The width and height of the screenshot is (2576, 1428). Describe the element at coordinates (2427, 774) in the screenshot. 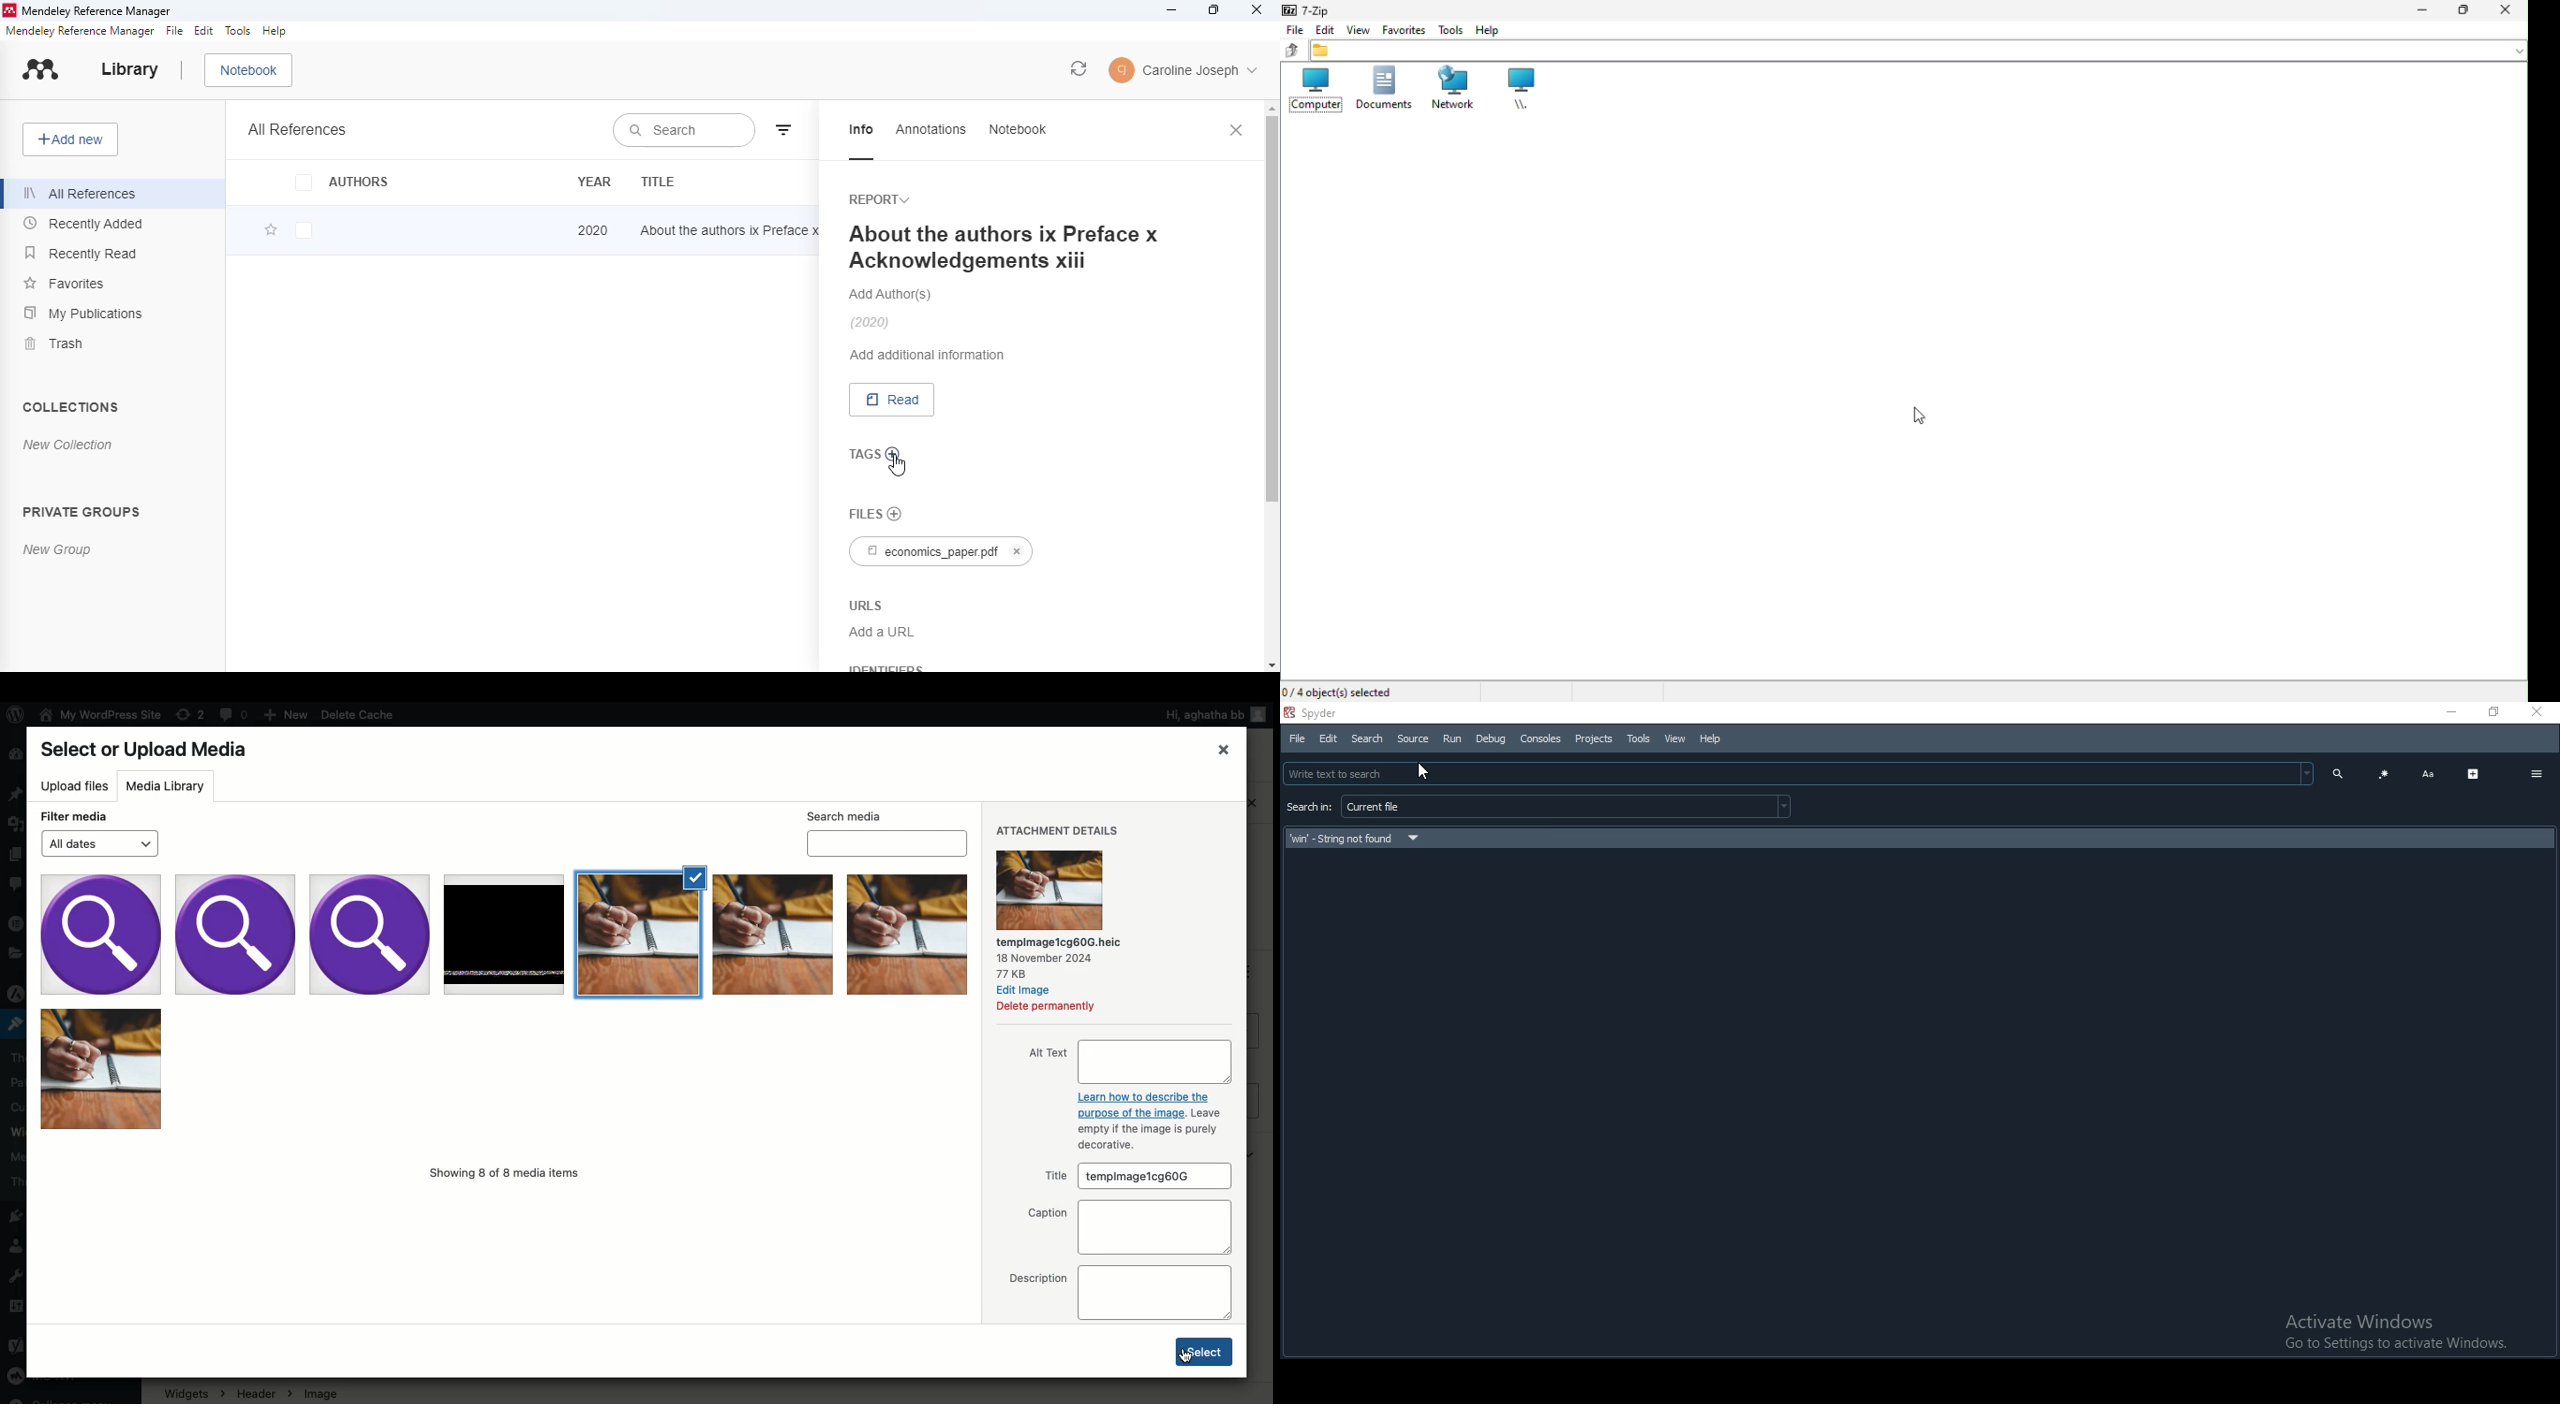

I see `font` at that location.